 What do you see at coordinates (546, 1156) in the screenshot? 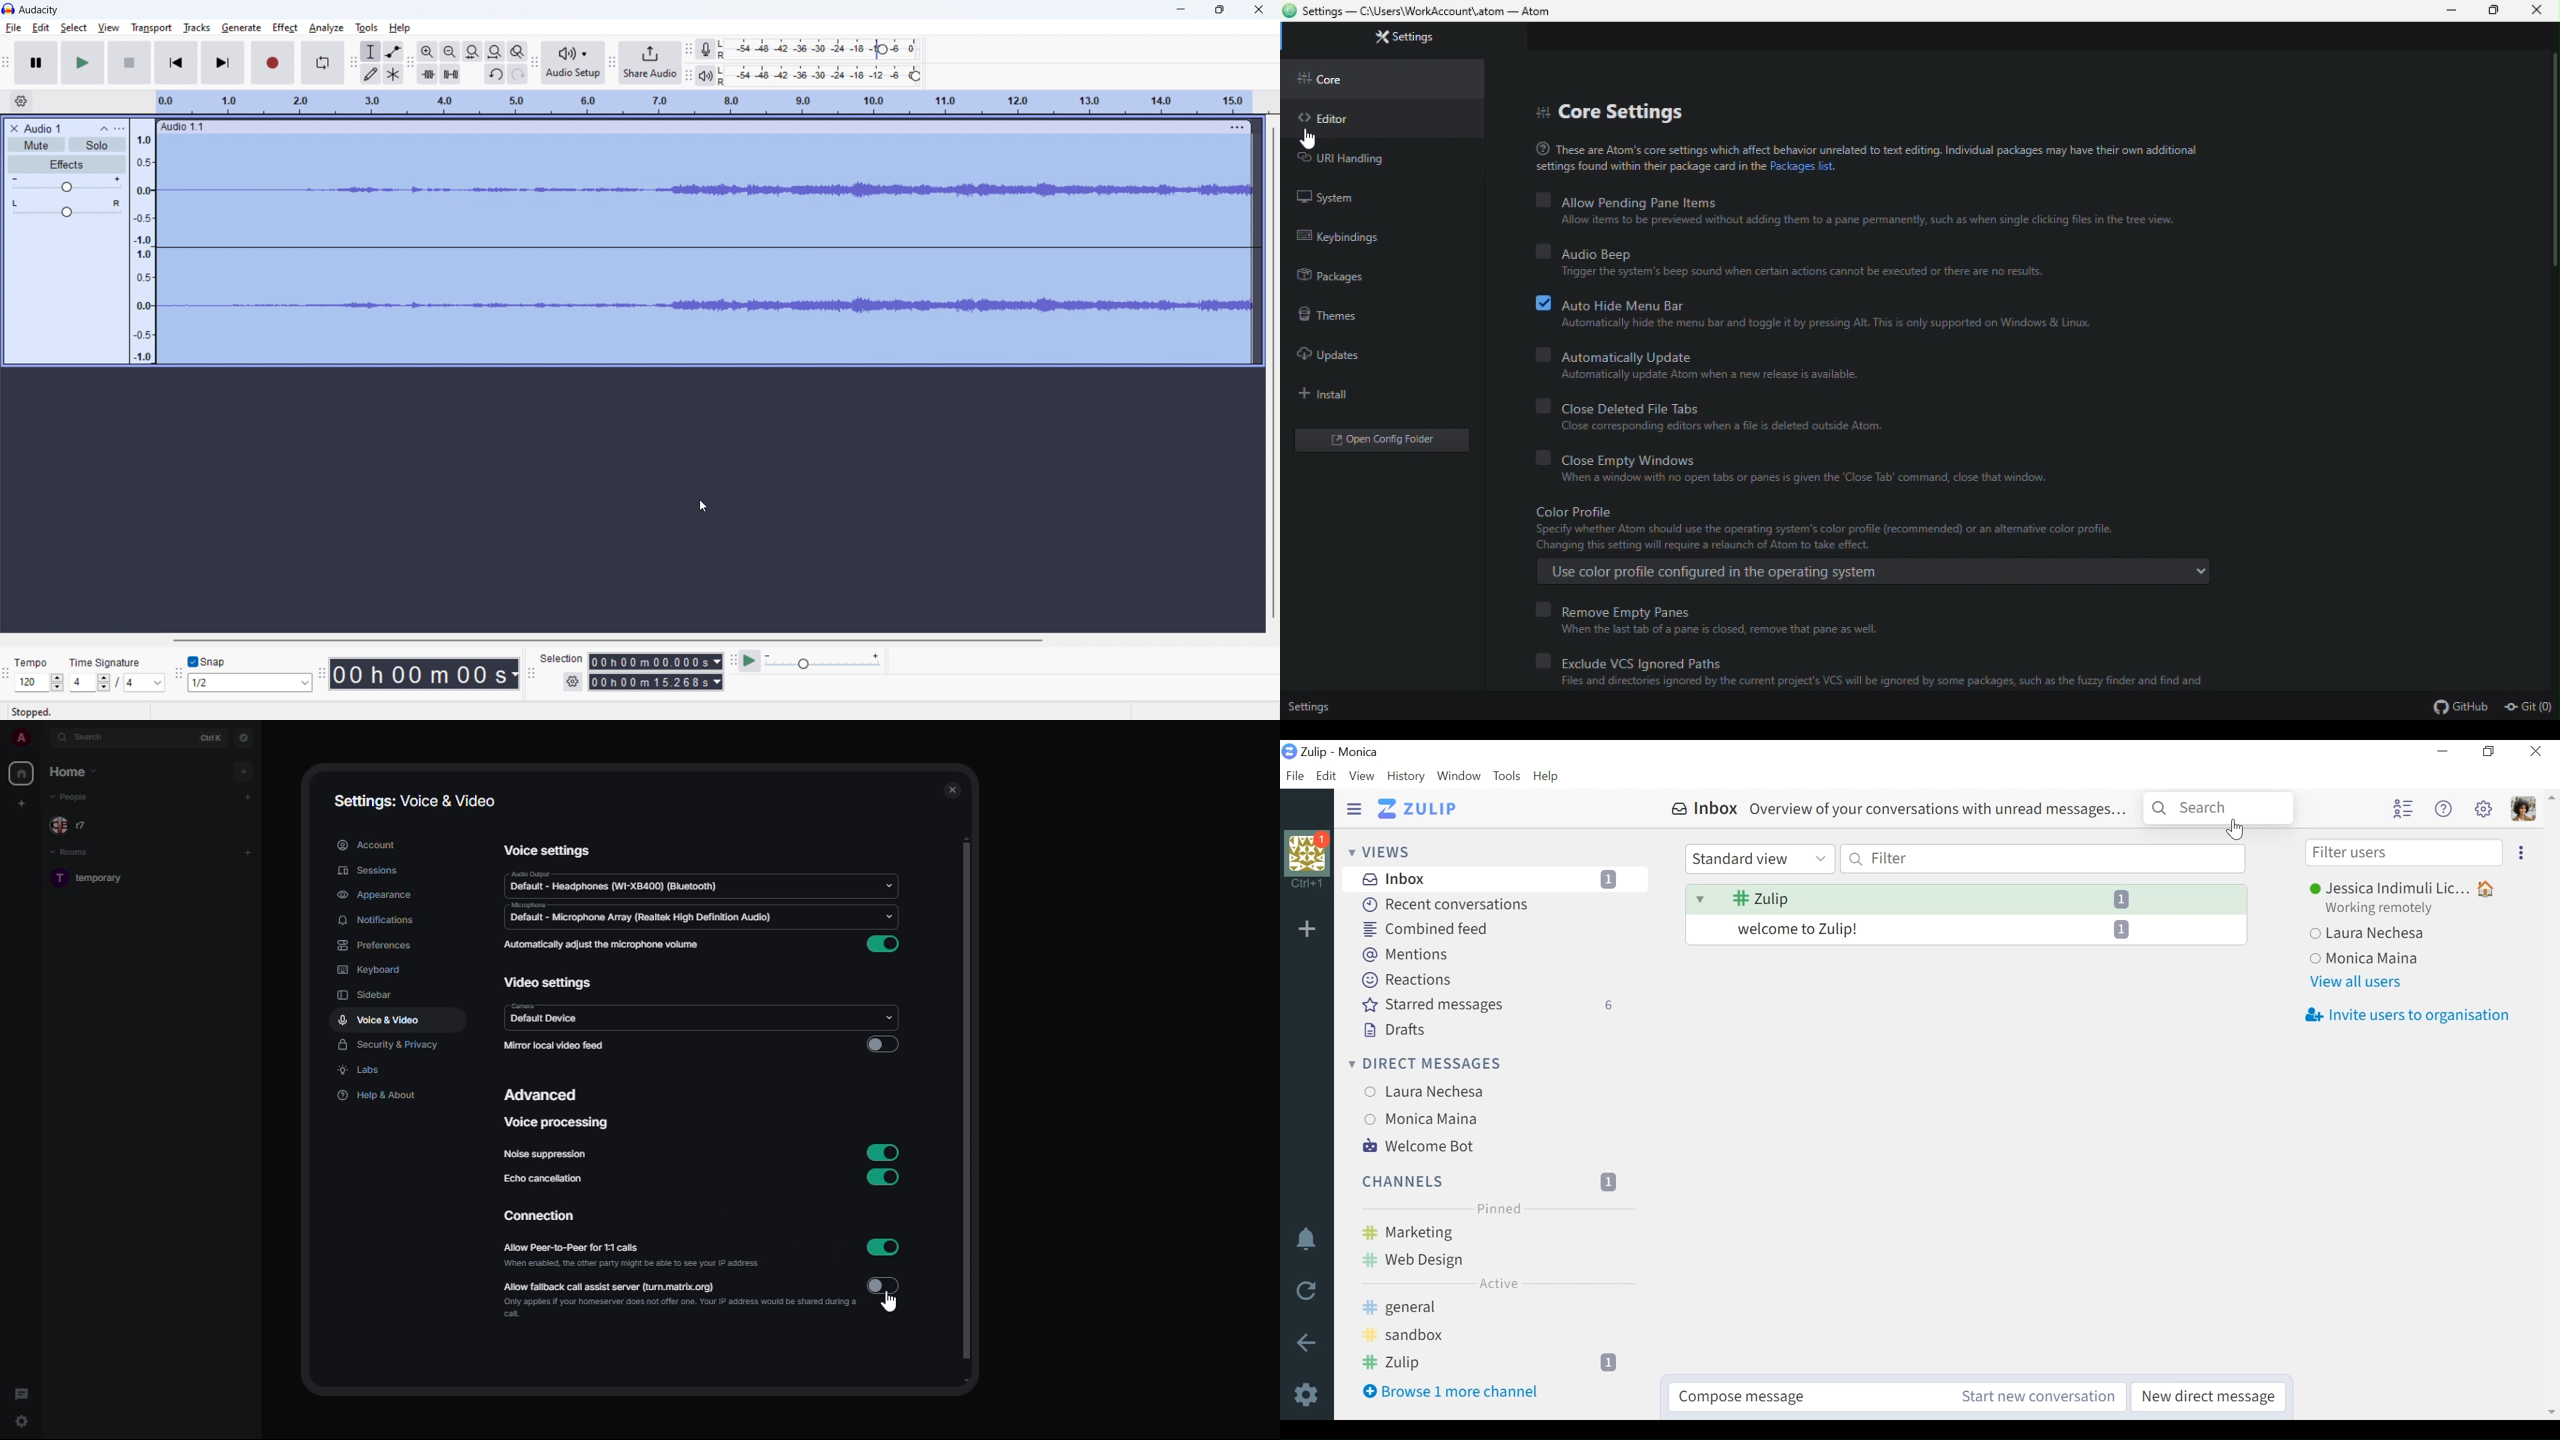
I see `noise suppression` at bounding box center [546, 1156].